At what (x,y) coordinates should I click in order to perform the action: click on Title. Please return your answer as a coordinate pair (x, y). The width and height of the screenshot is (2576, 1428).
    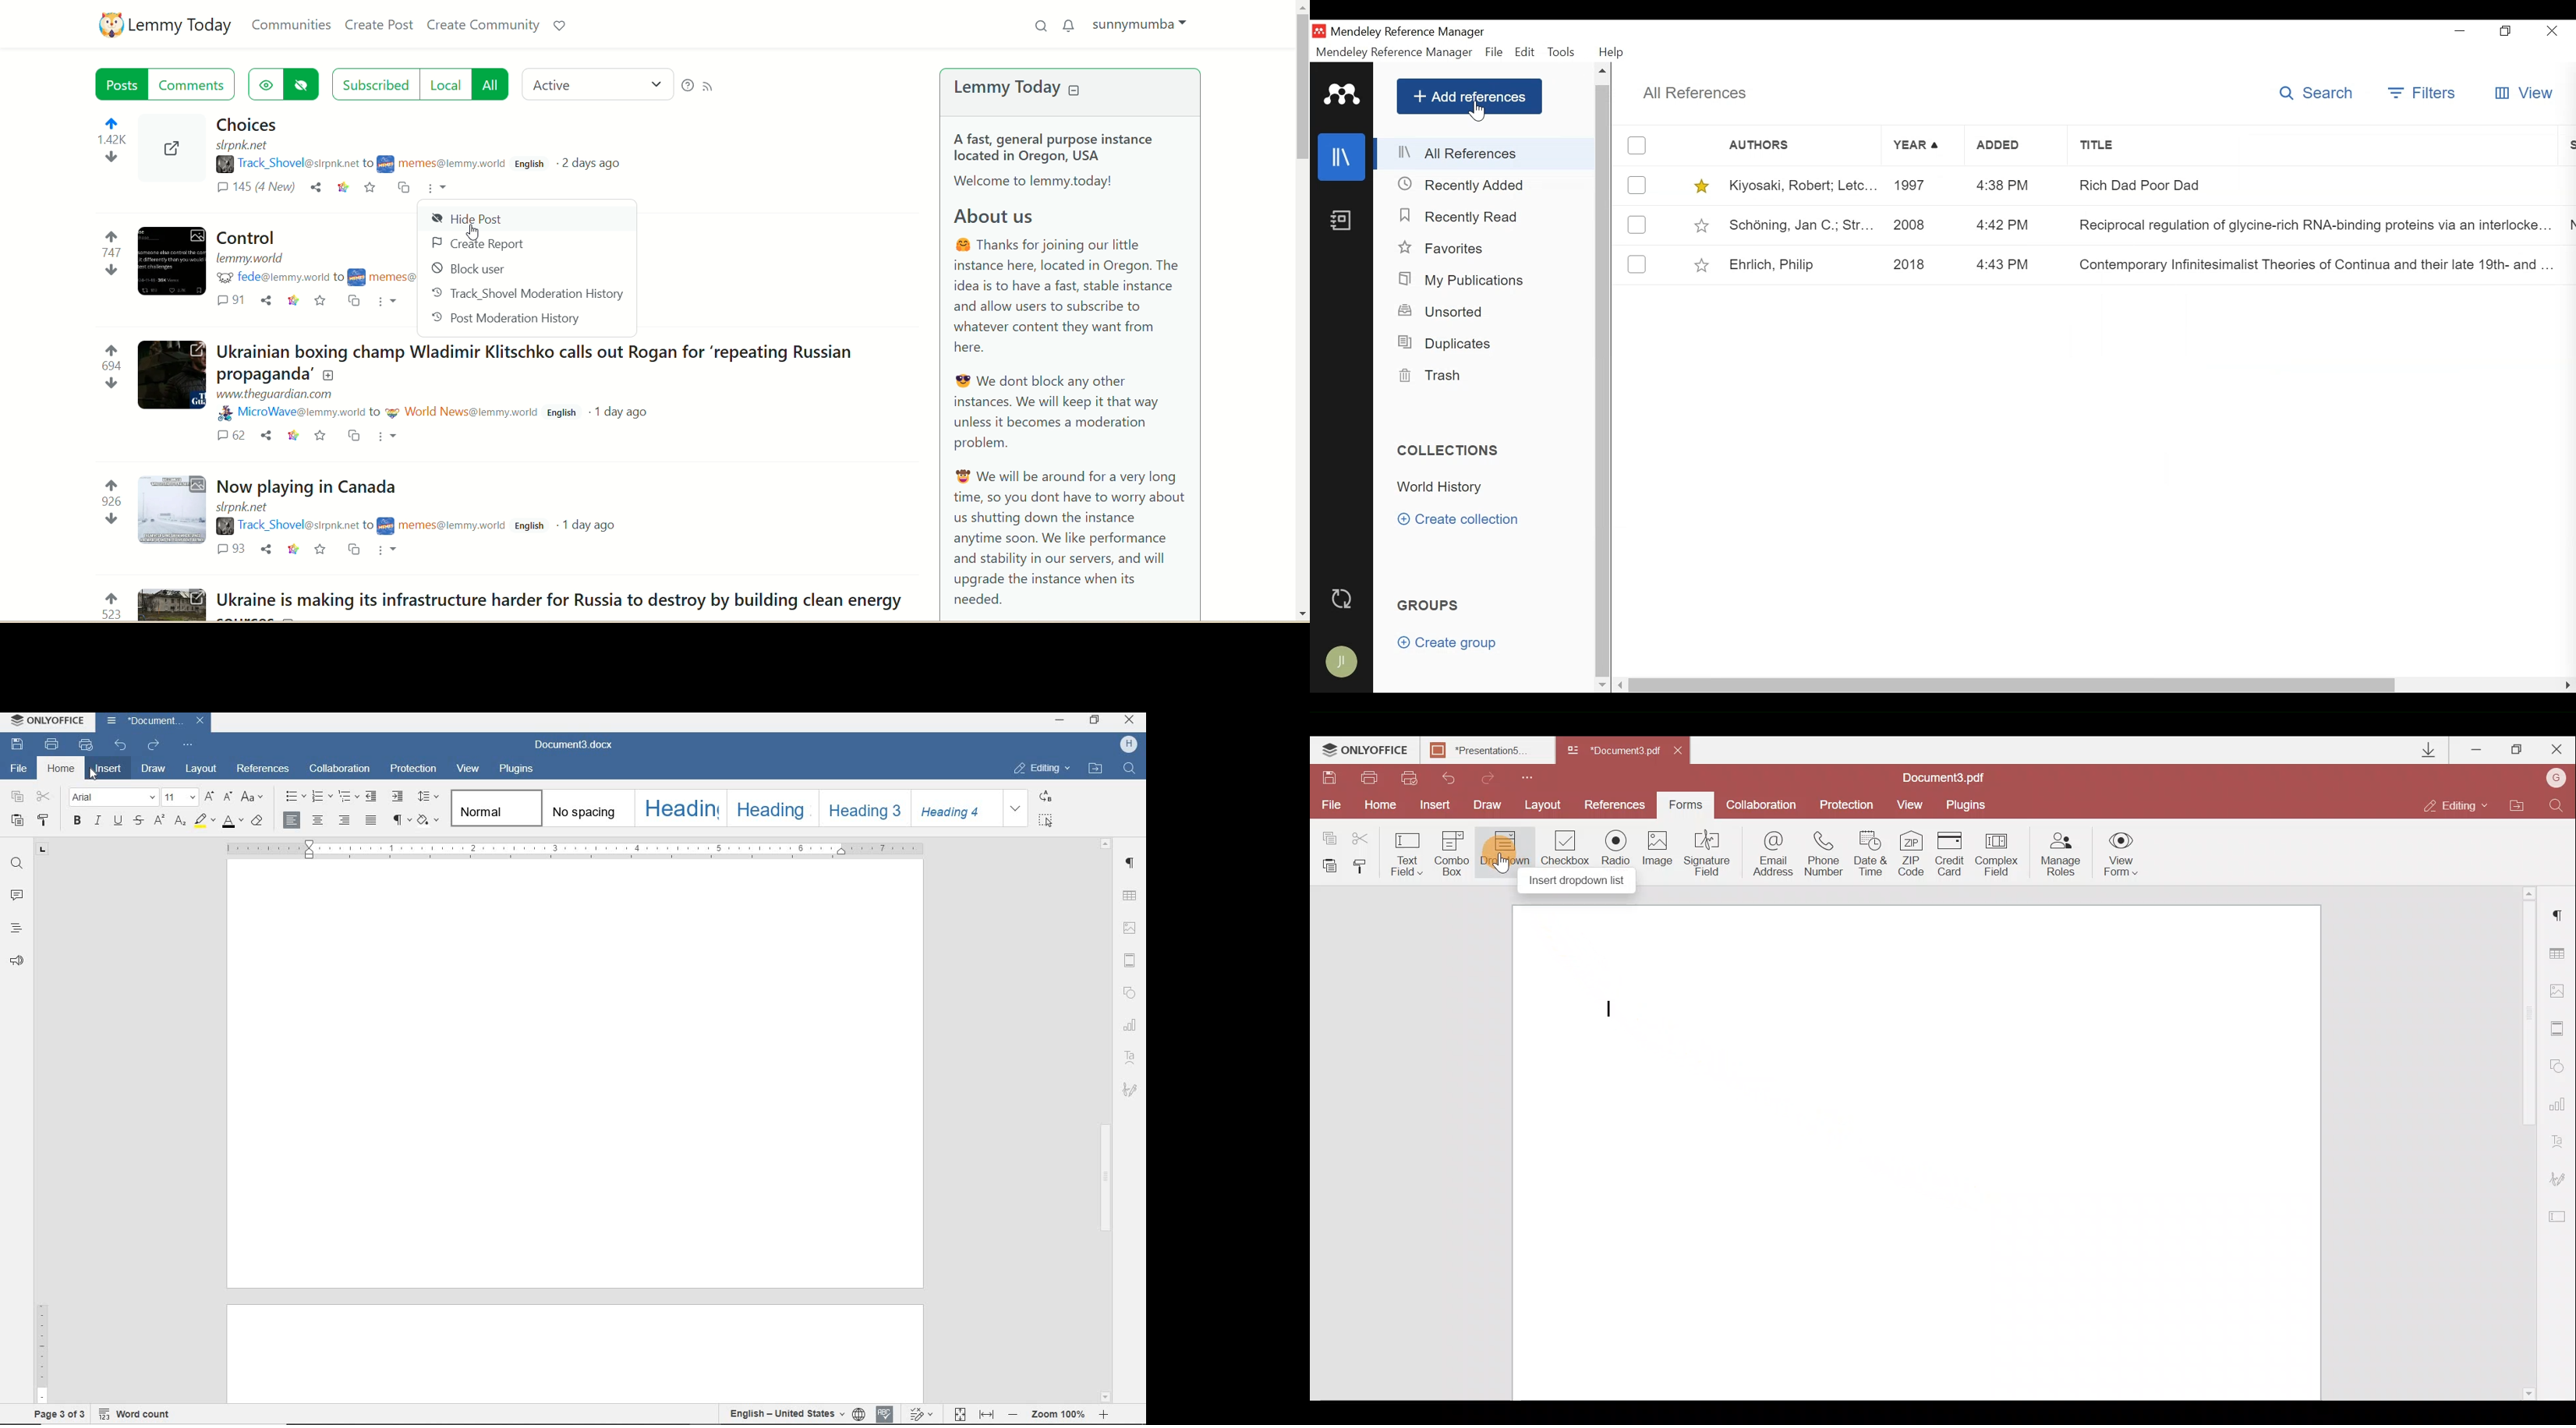
    Looking at the image, I should click on (2309, 149).